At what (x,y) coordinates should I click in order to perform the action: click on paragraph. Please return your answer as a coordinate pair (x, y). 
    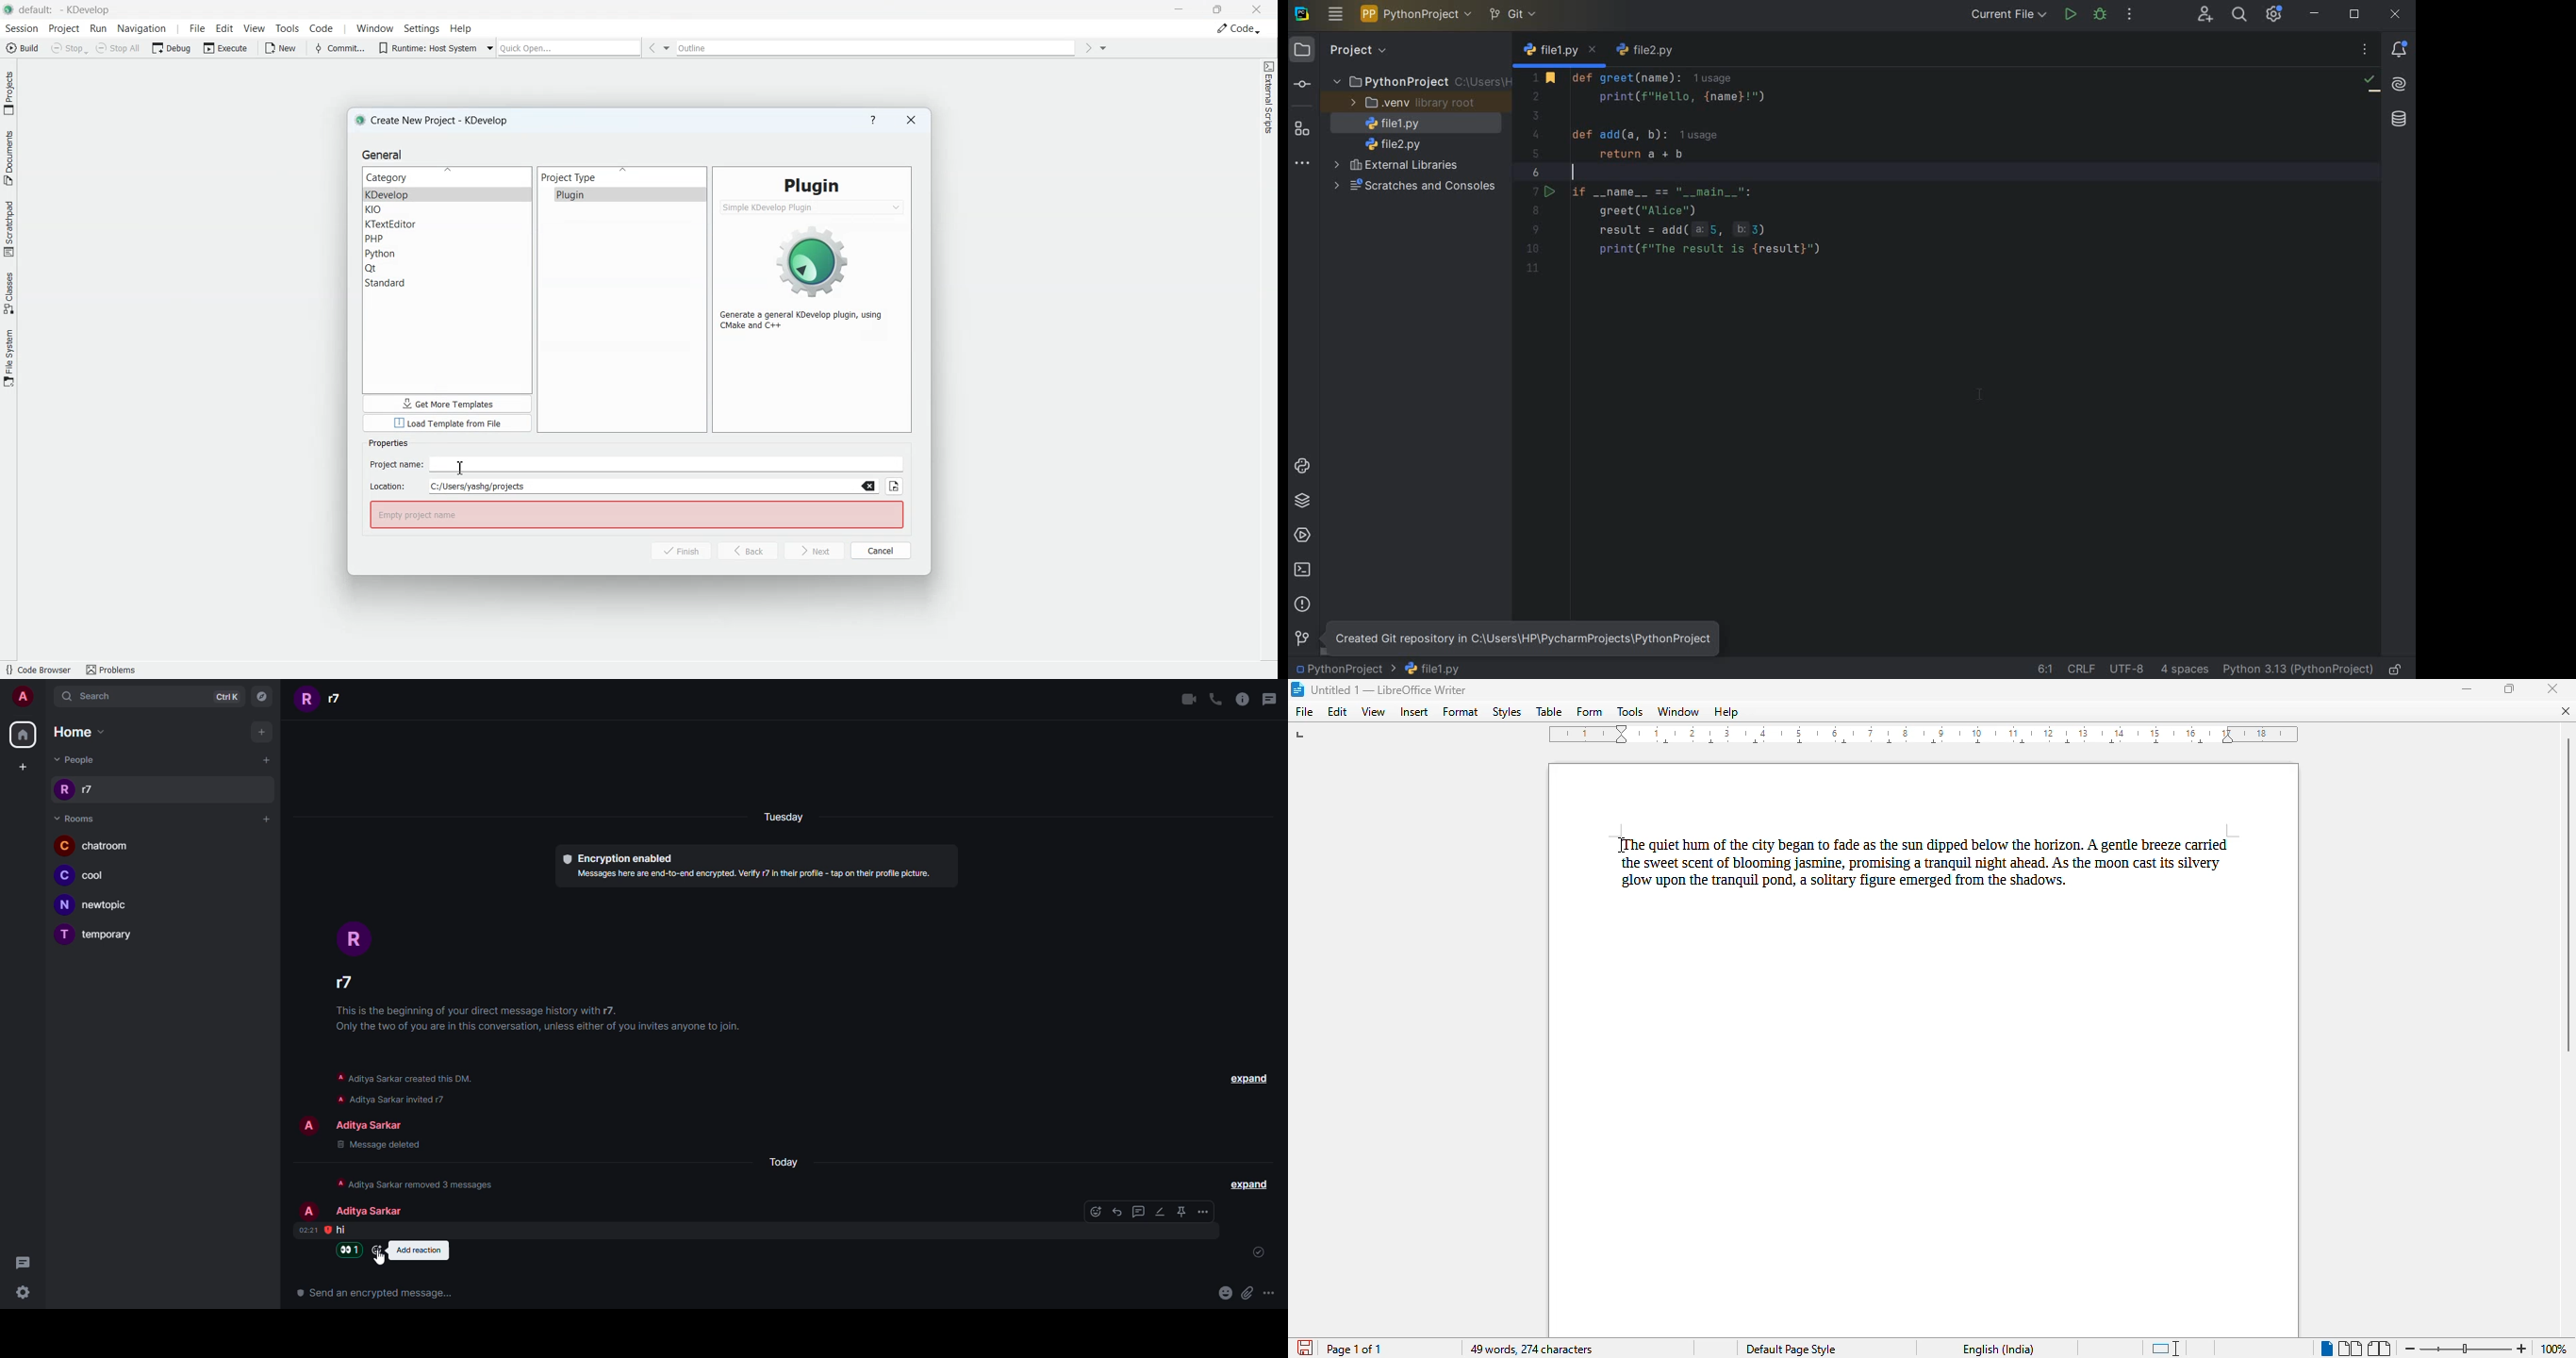
    Looking at the image, I should click on (1926, 866).